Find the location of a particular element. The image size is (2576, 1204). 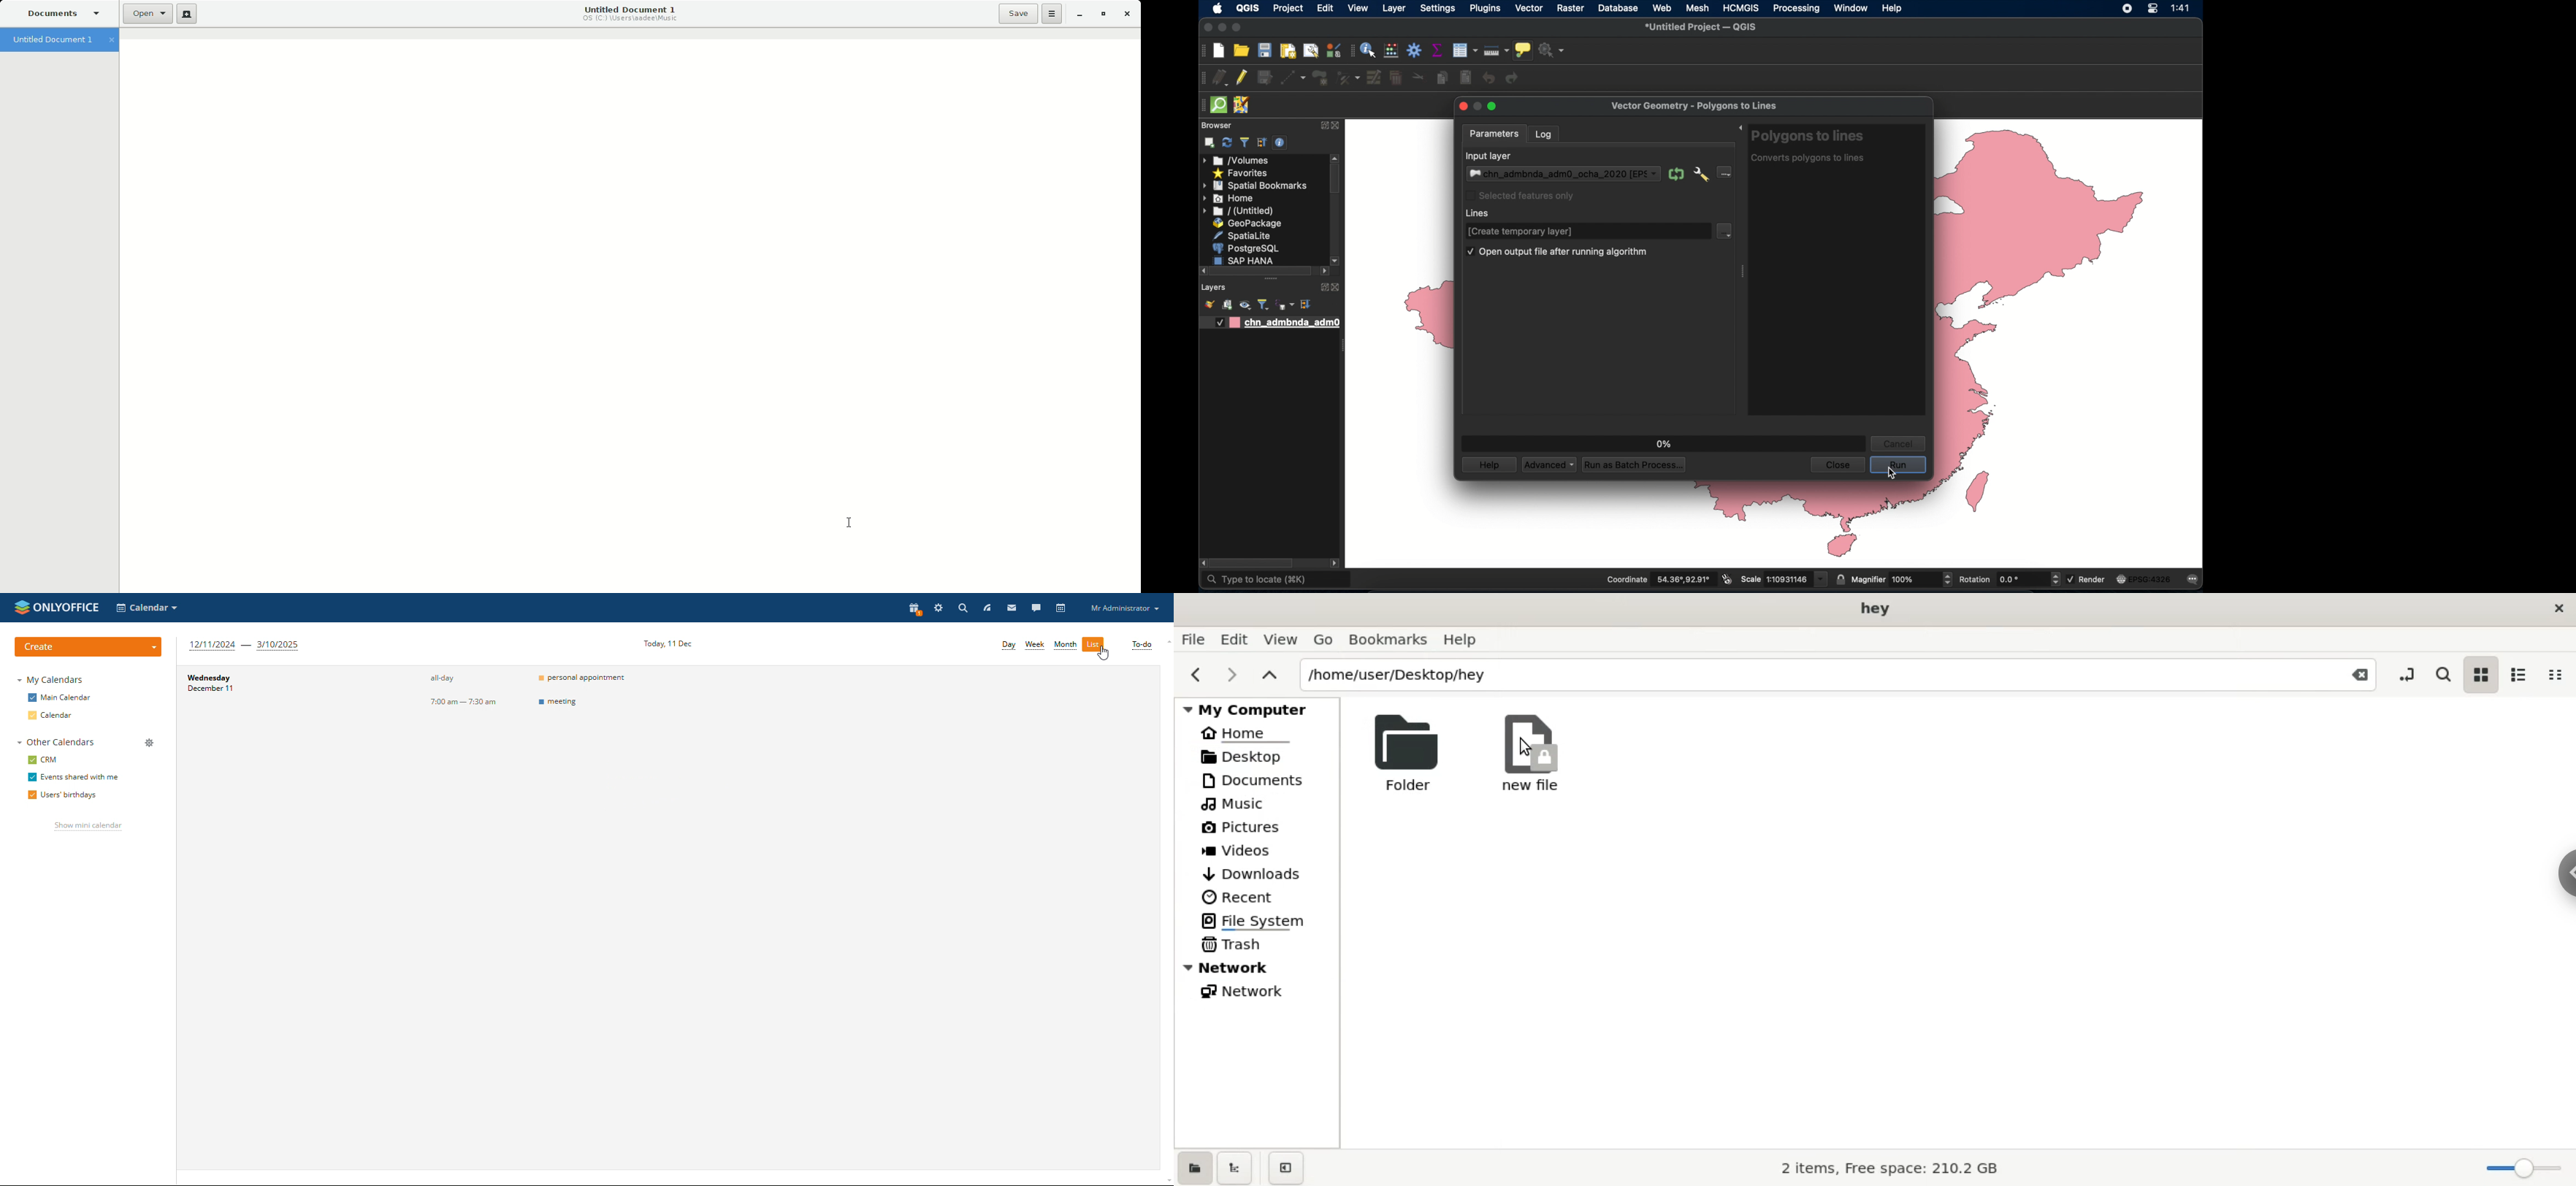

layer 1 is located at coordinates (1270, 323).